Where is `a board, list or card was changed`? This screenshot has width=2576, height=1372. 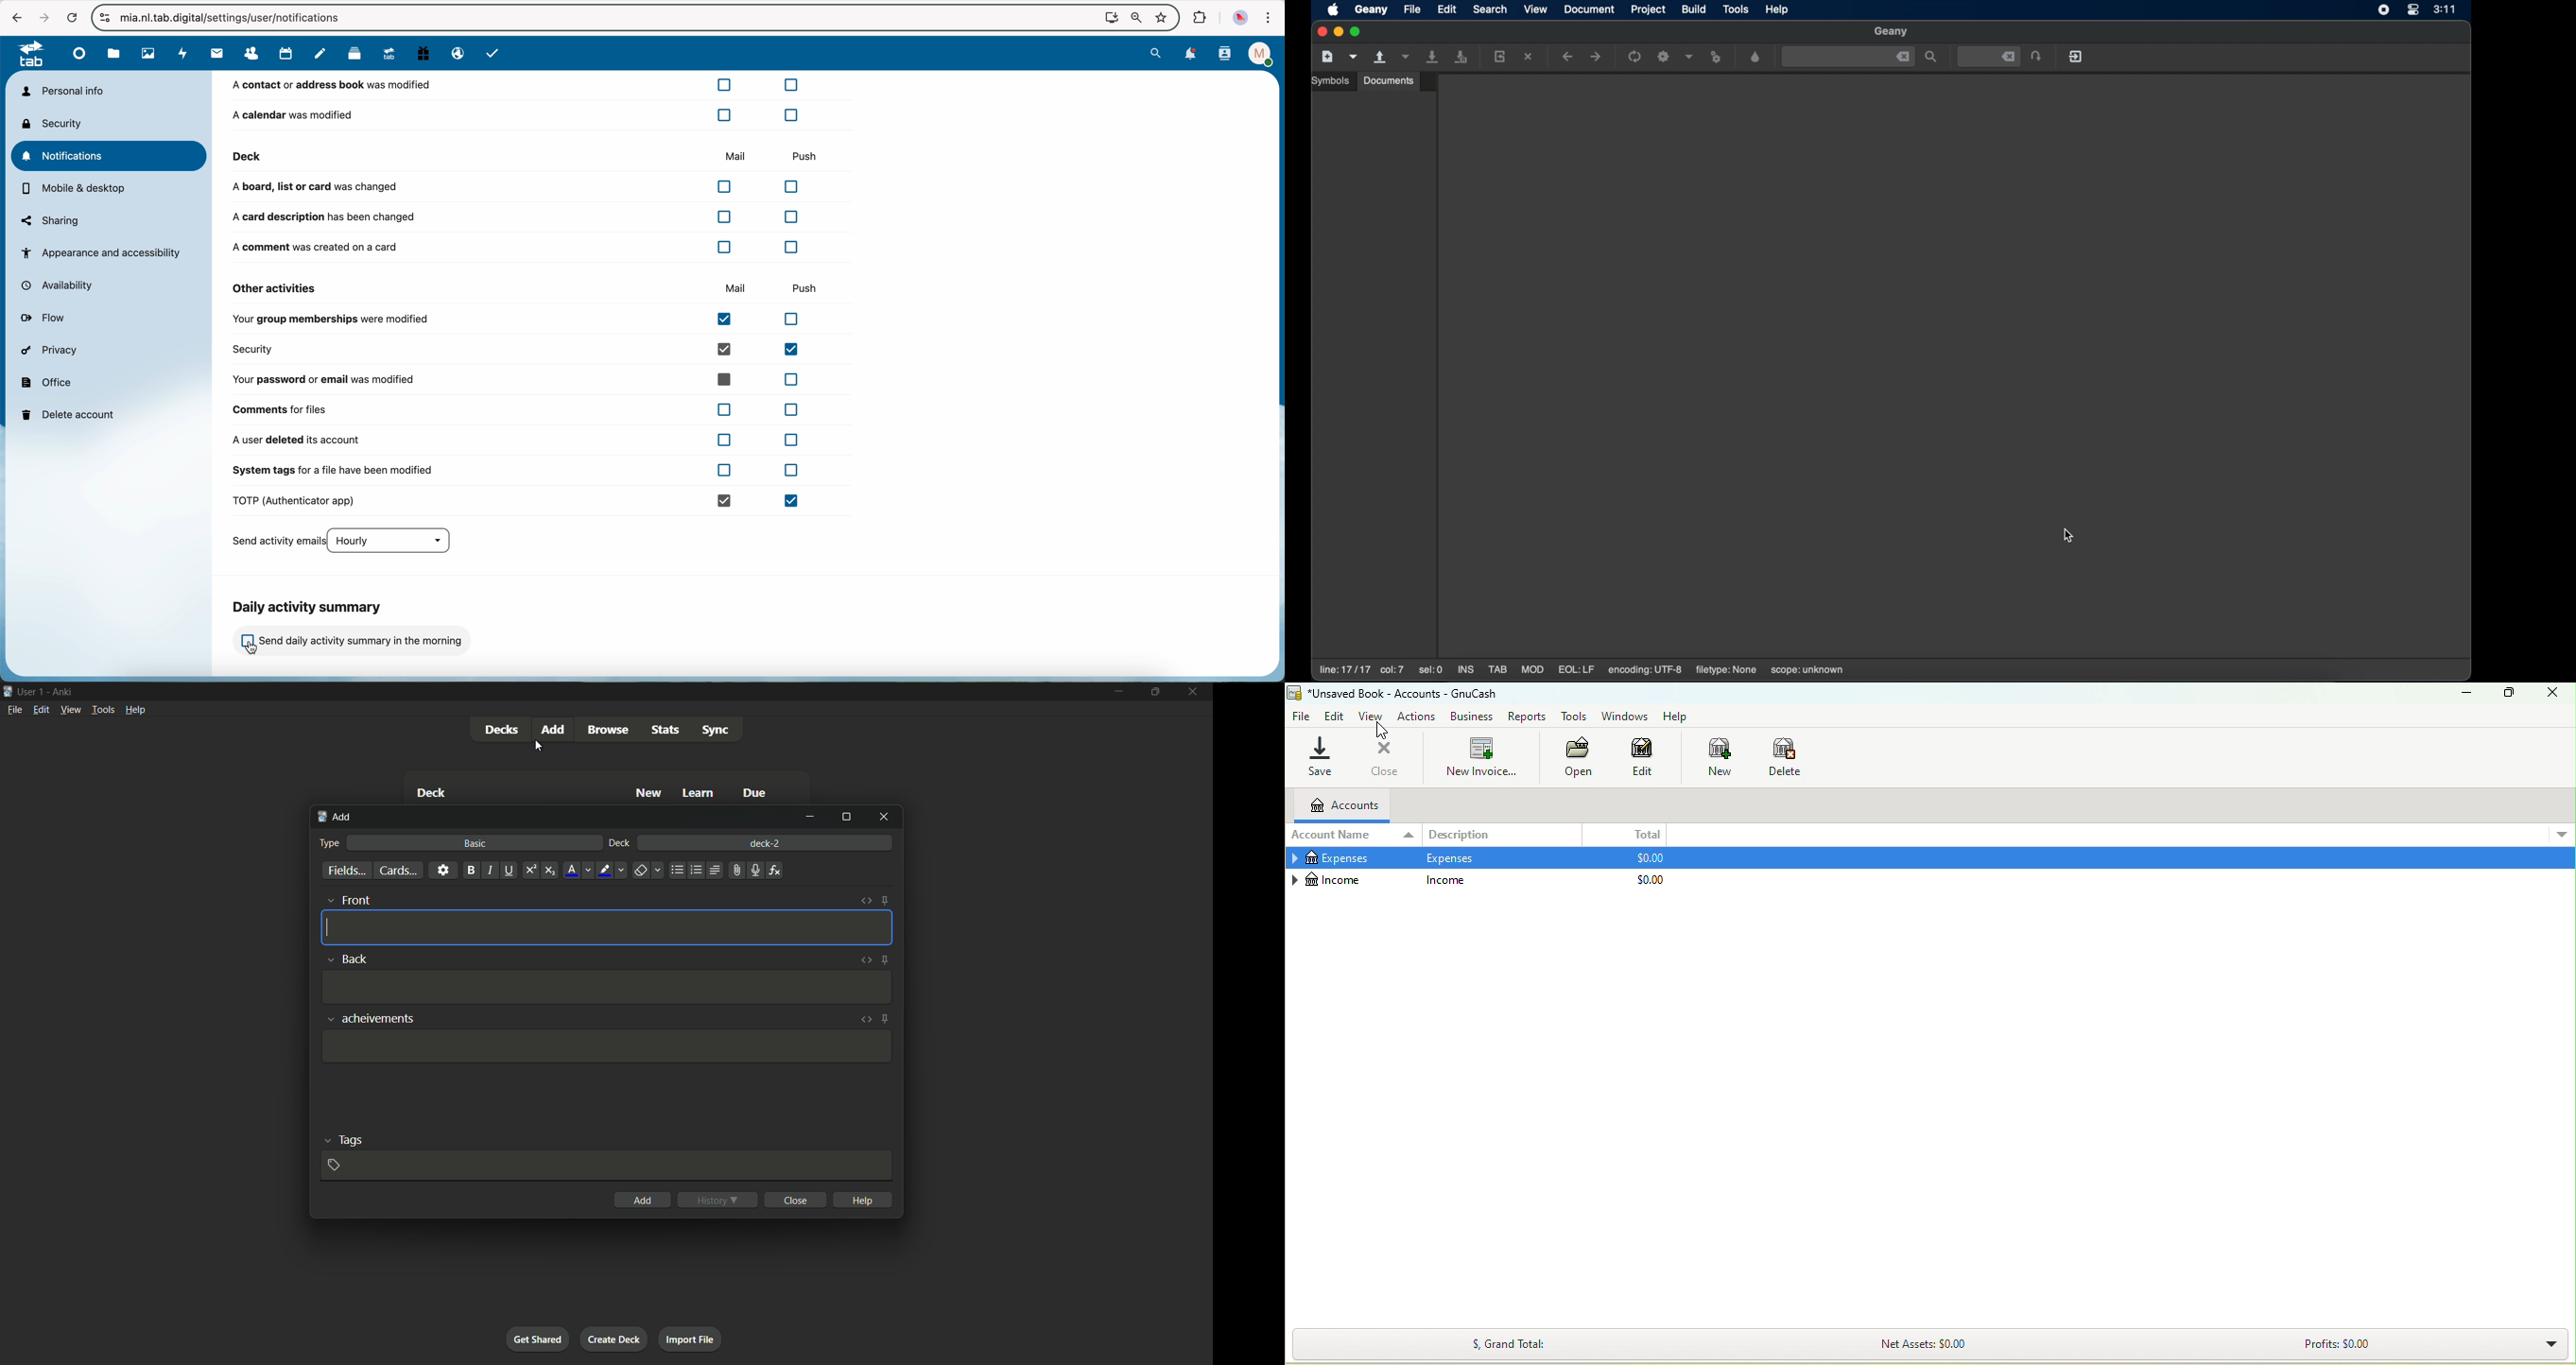
a board, list or card was changed is located at coordinates (521, 187).